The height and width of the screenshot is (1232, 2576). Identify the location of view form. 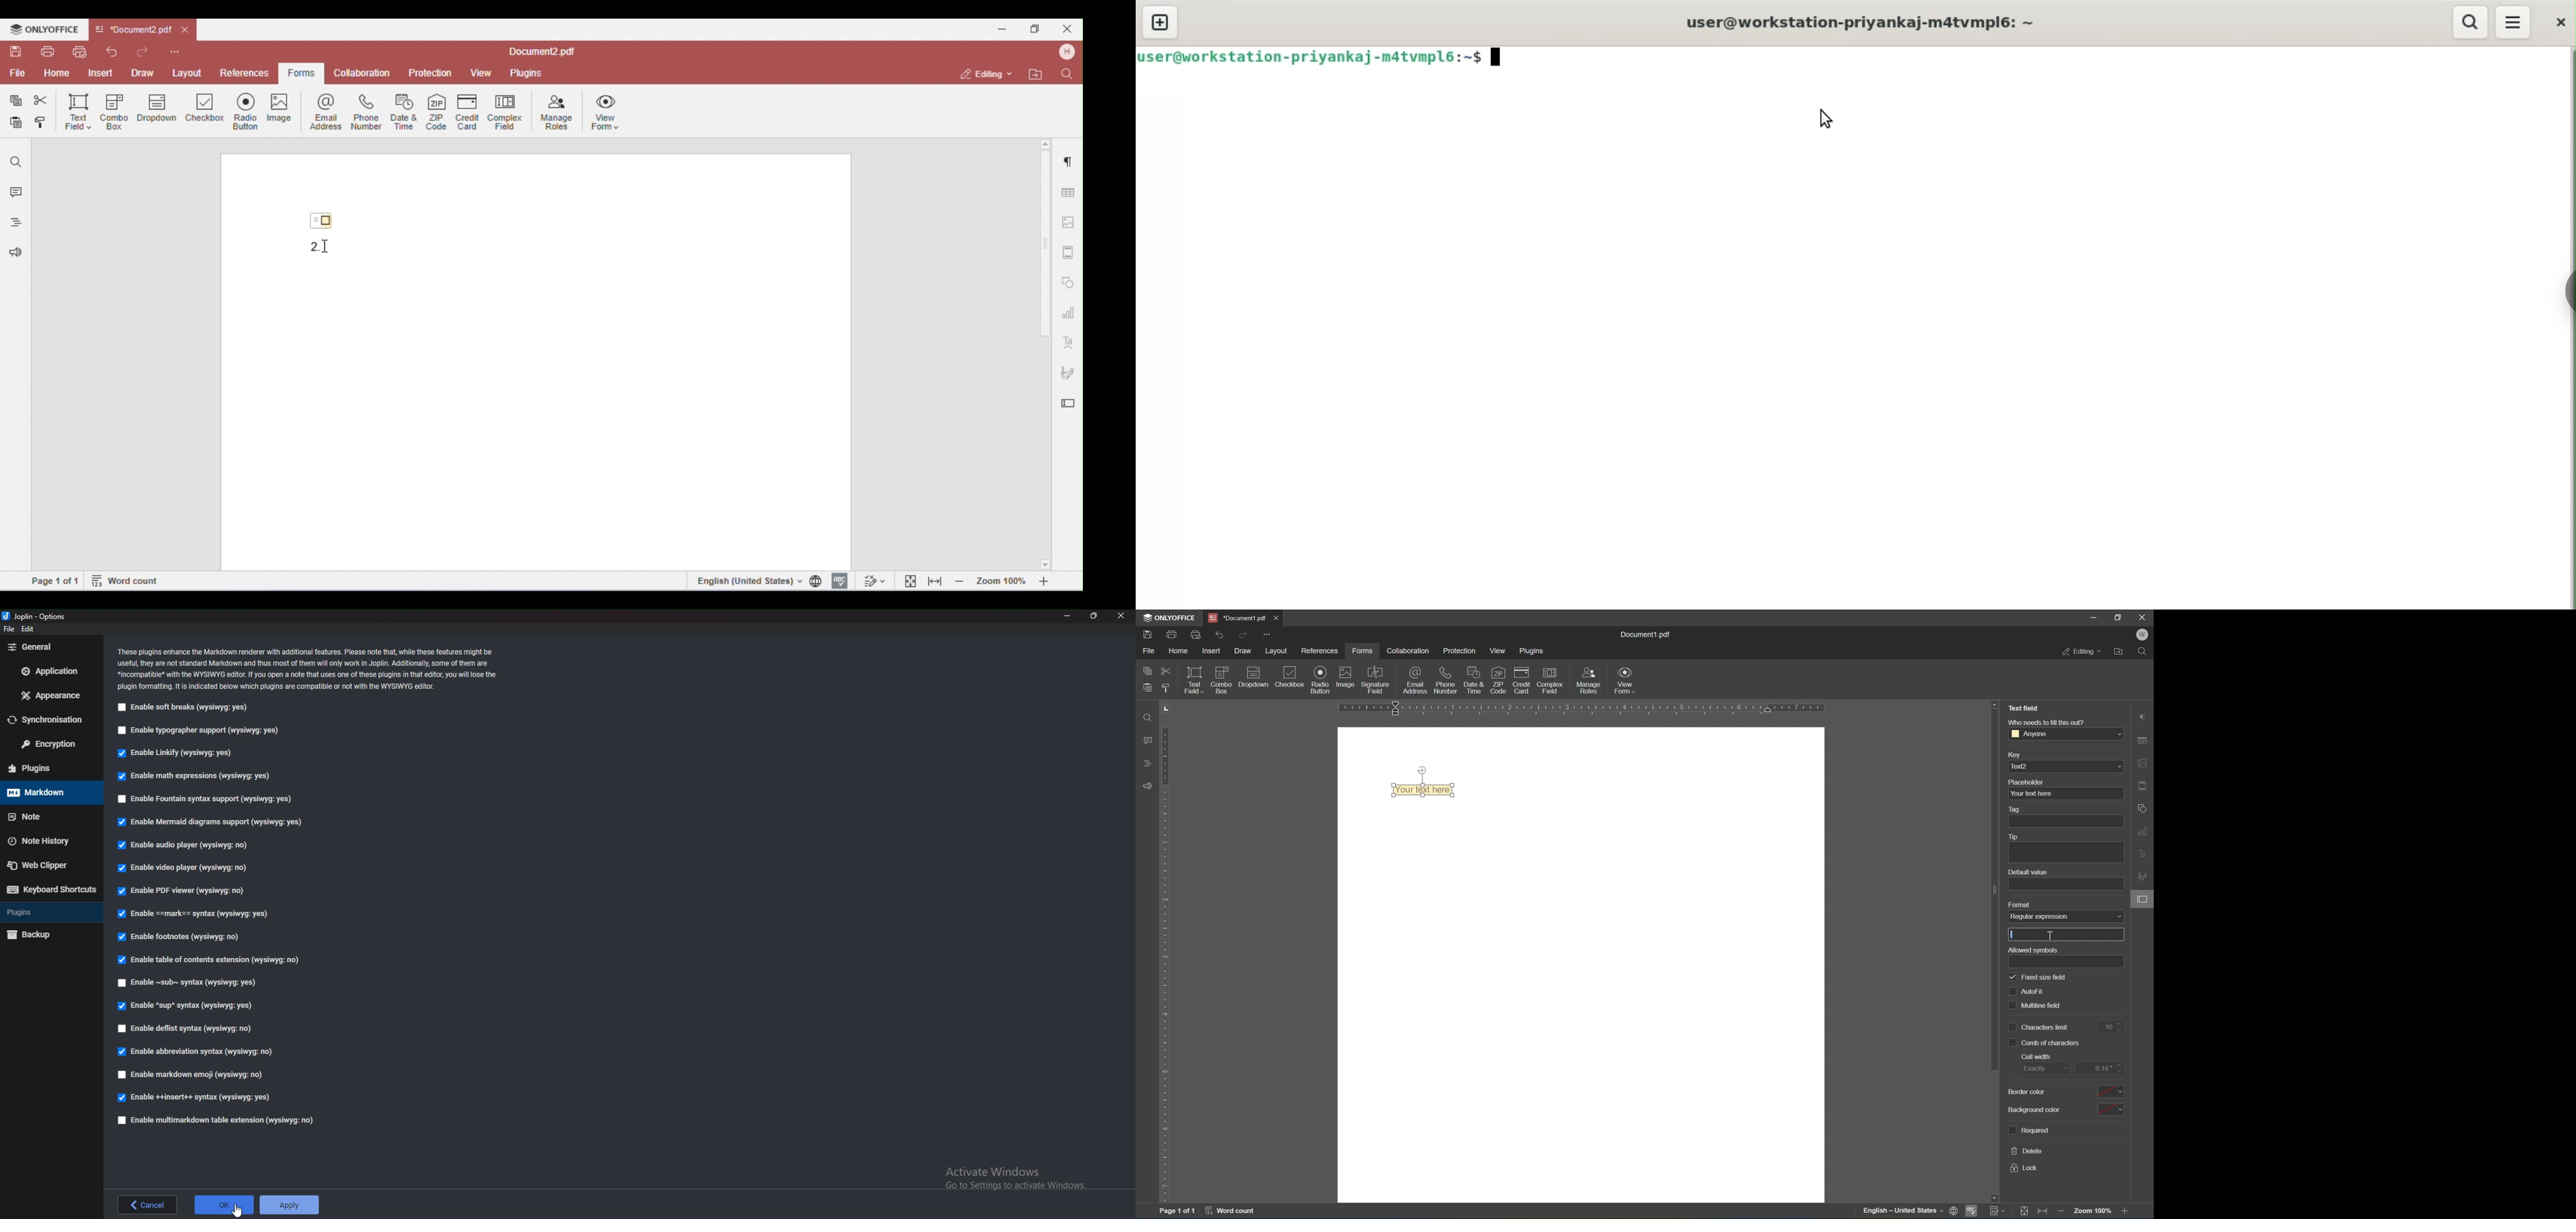
(1626, 680).